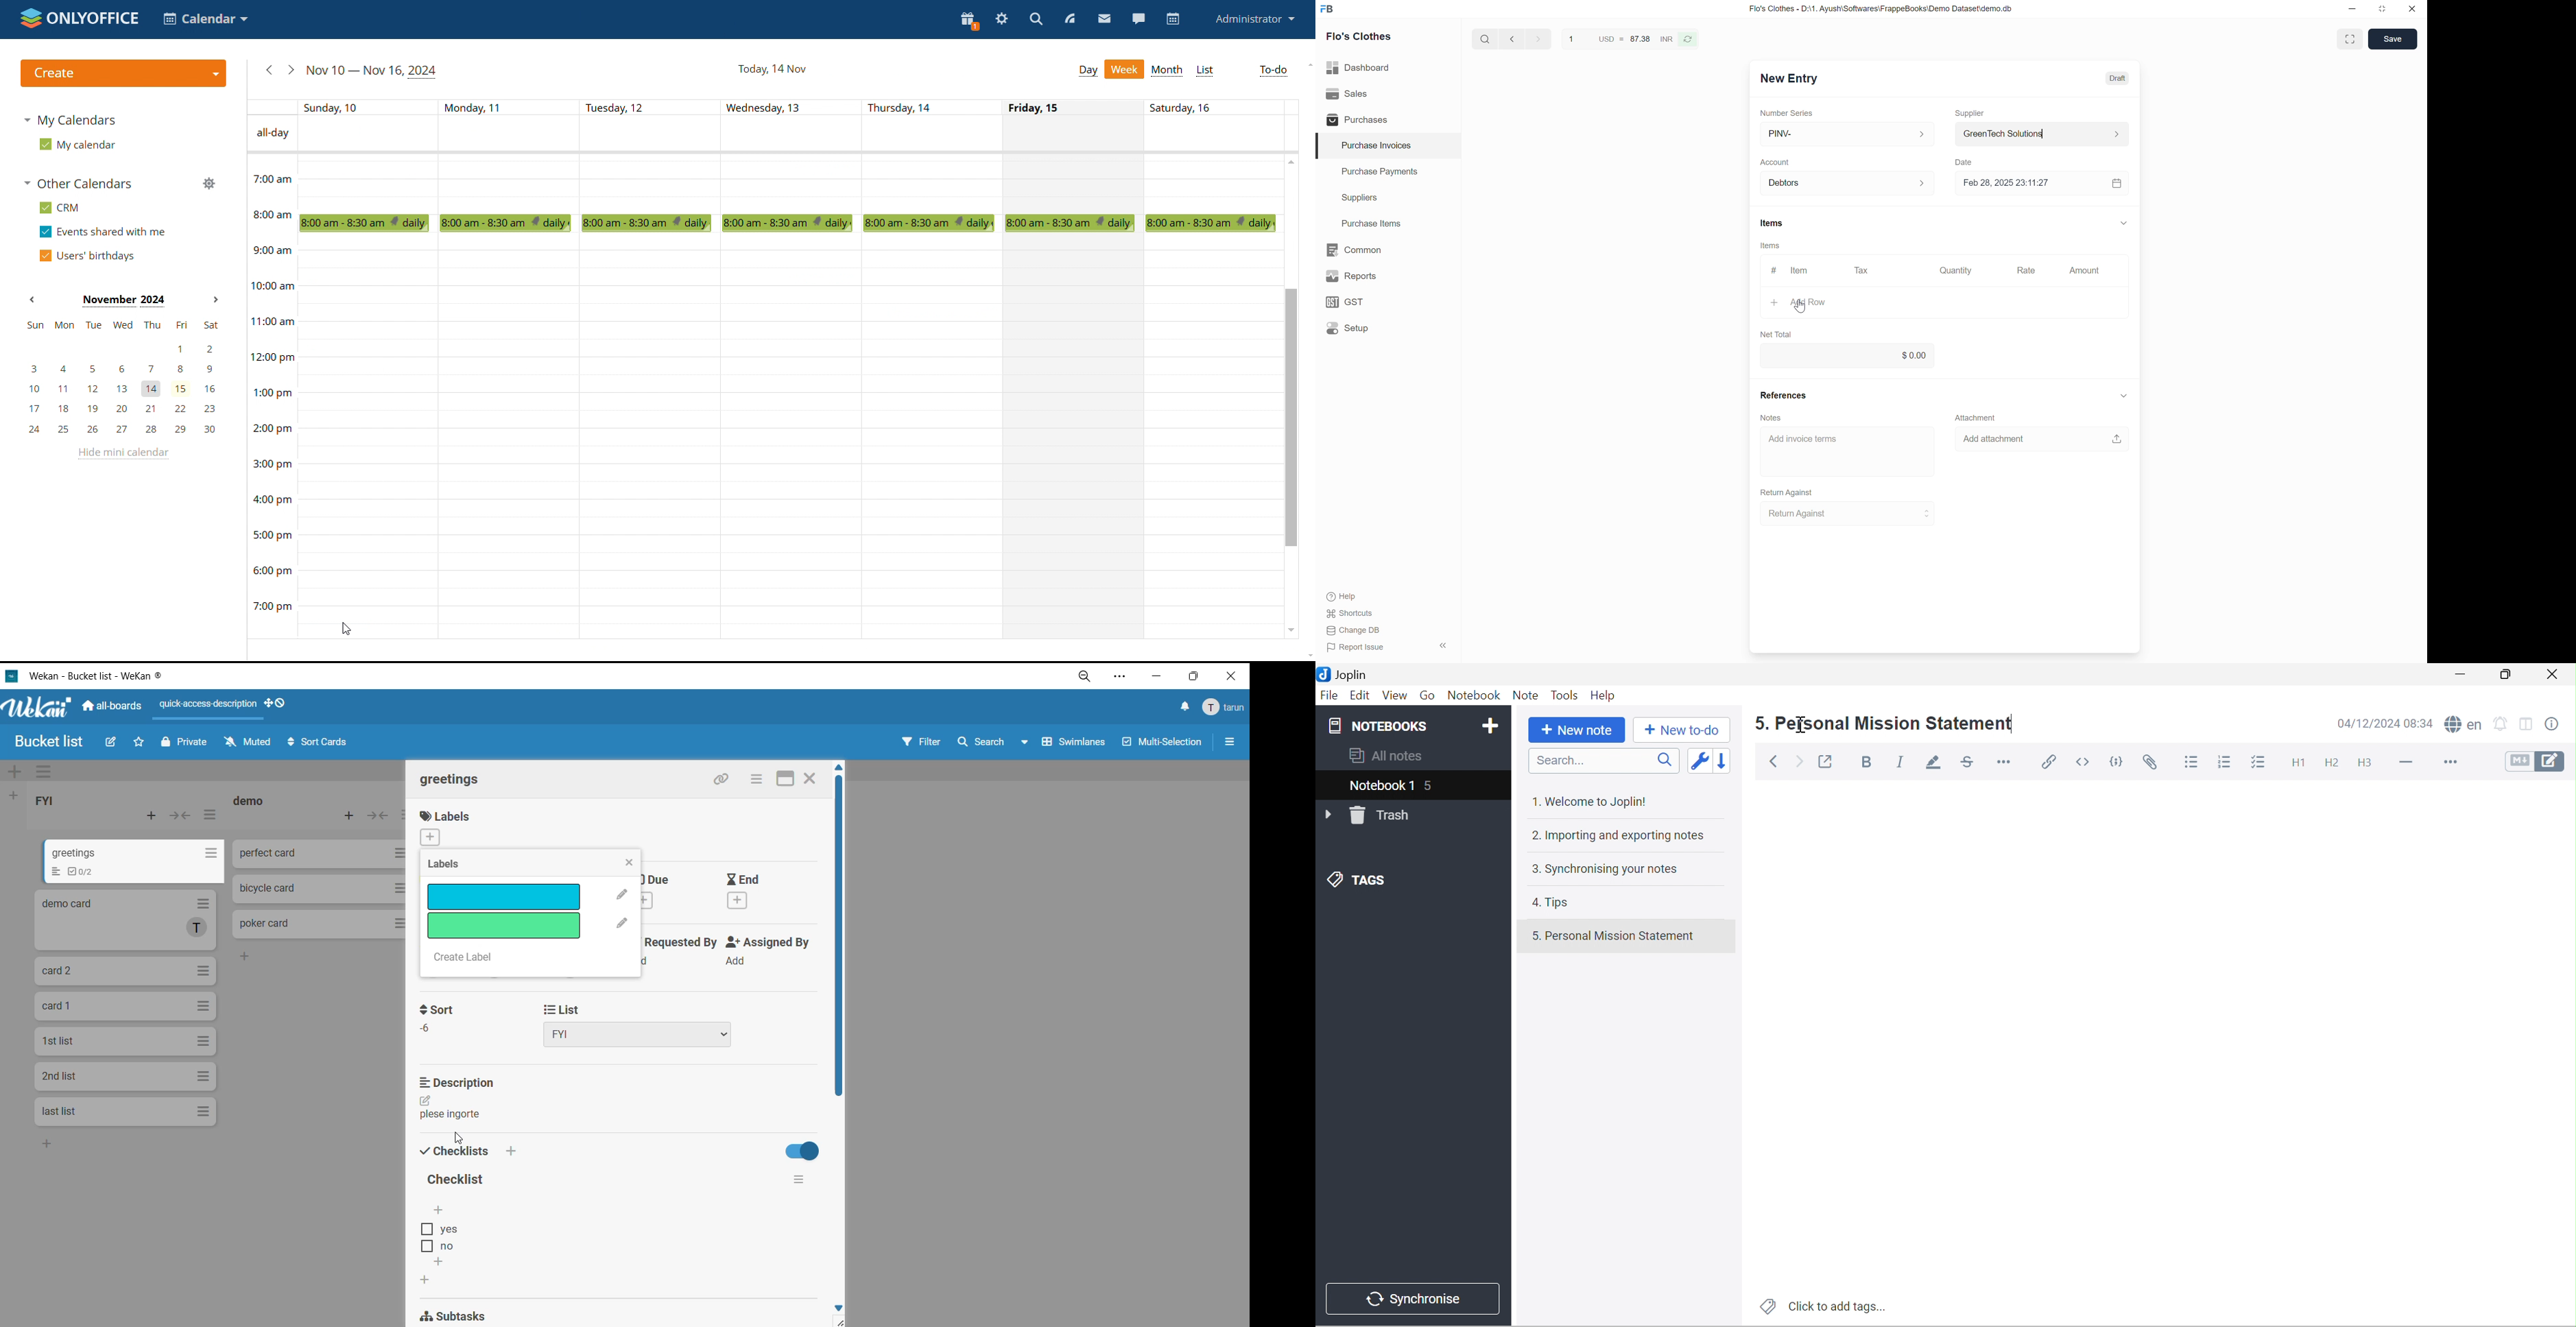 The image size is (2576, 1344). What do you see at coordinates (1773, 223) in the screenshot?
I see `Items` at bounding box center [1773, 223].